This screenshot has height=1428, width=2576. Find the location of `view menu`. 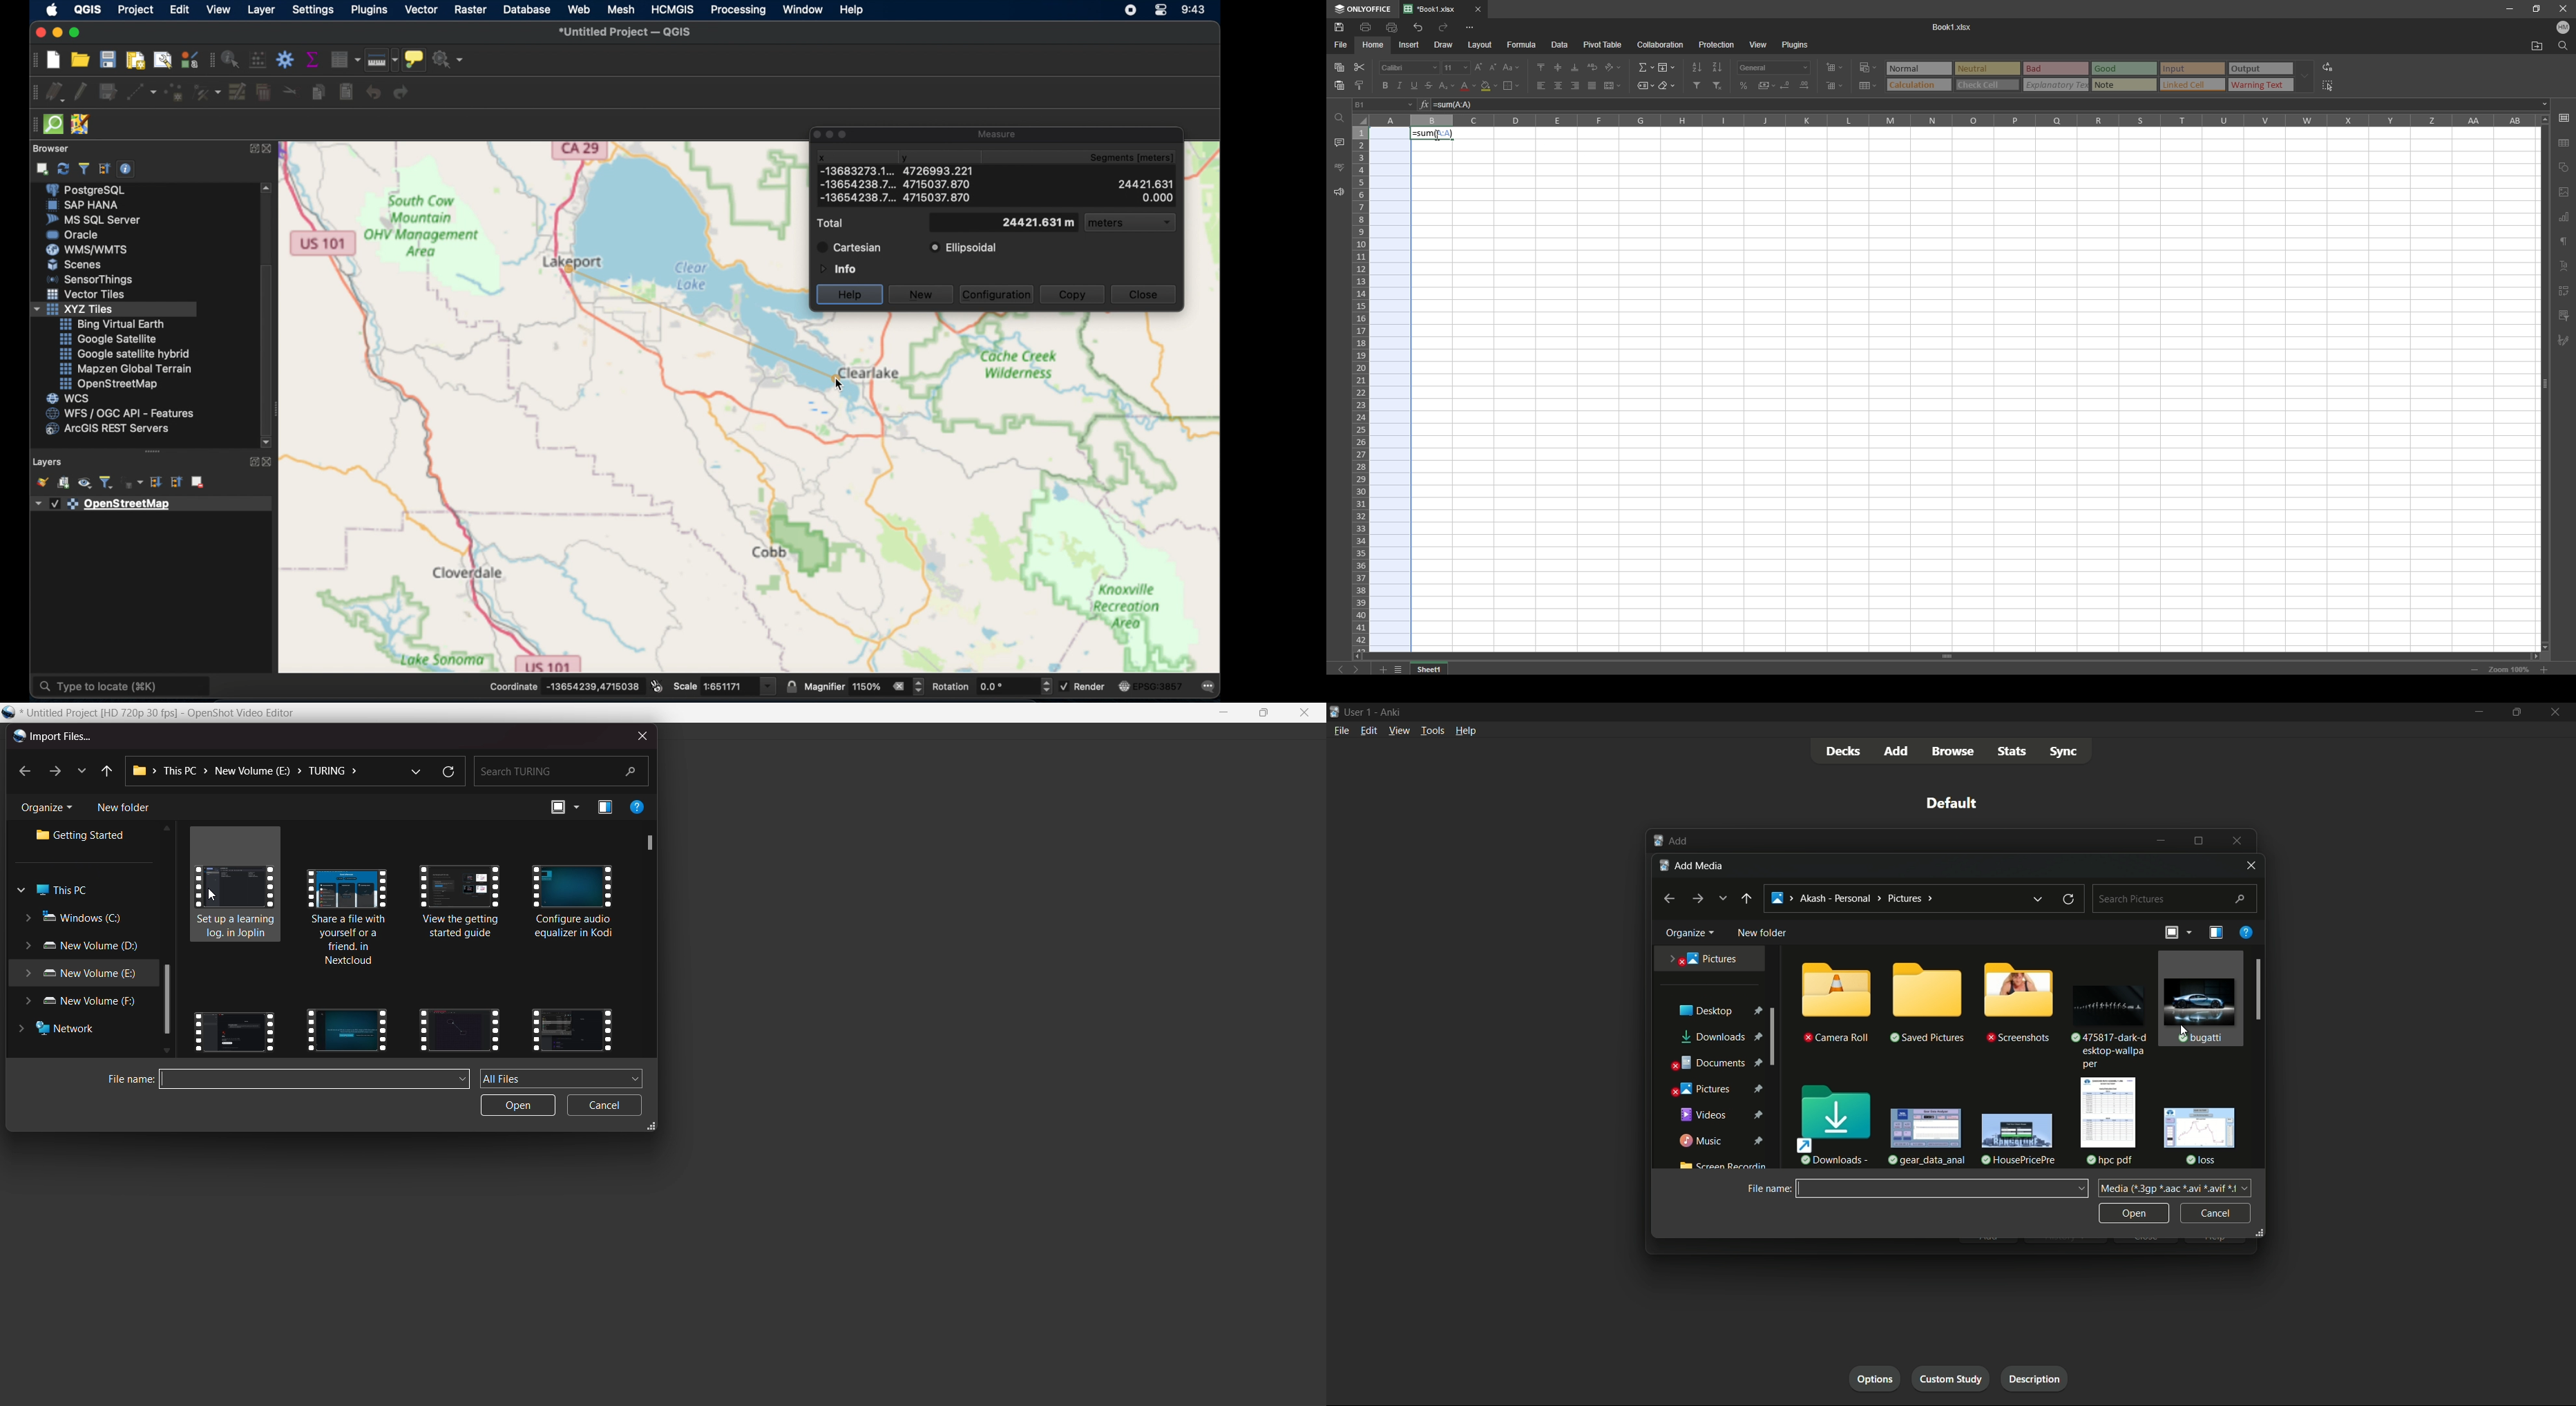

view menu is located at coordinates (1399, 730).